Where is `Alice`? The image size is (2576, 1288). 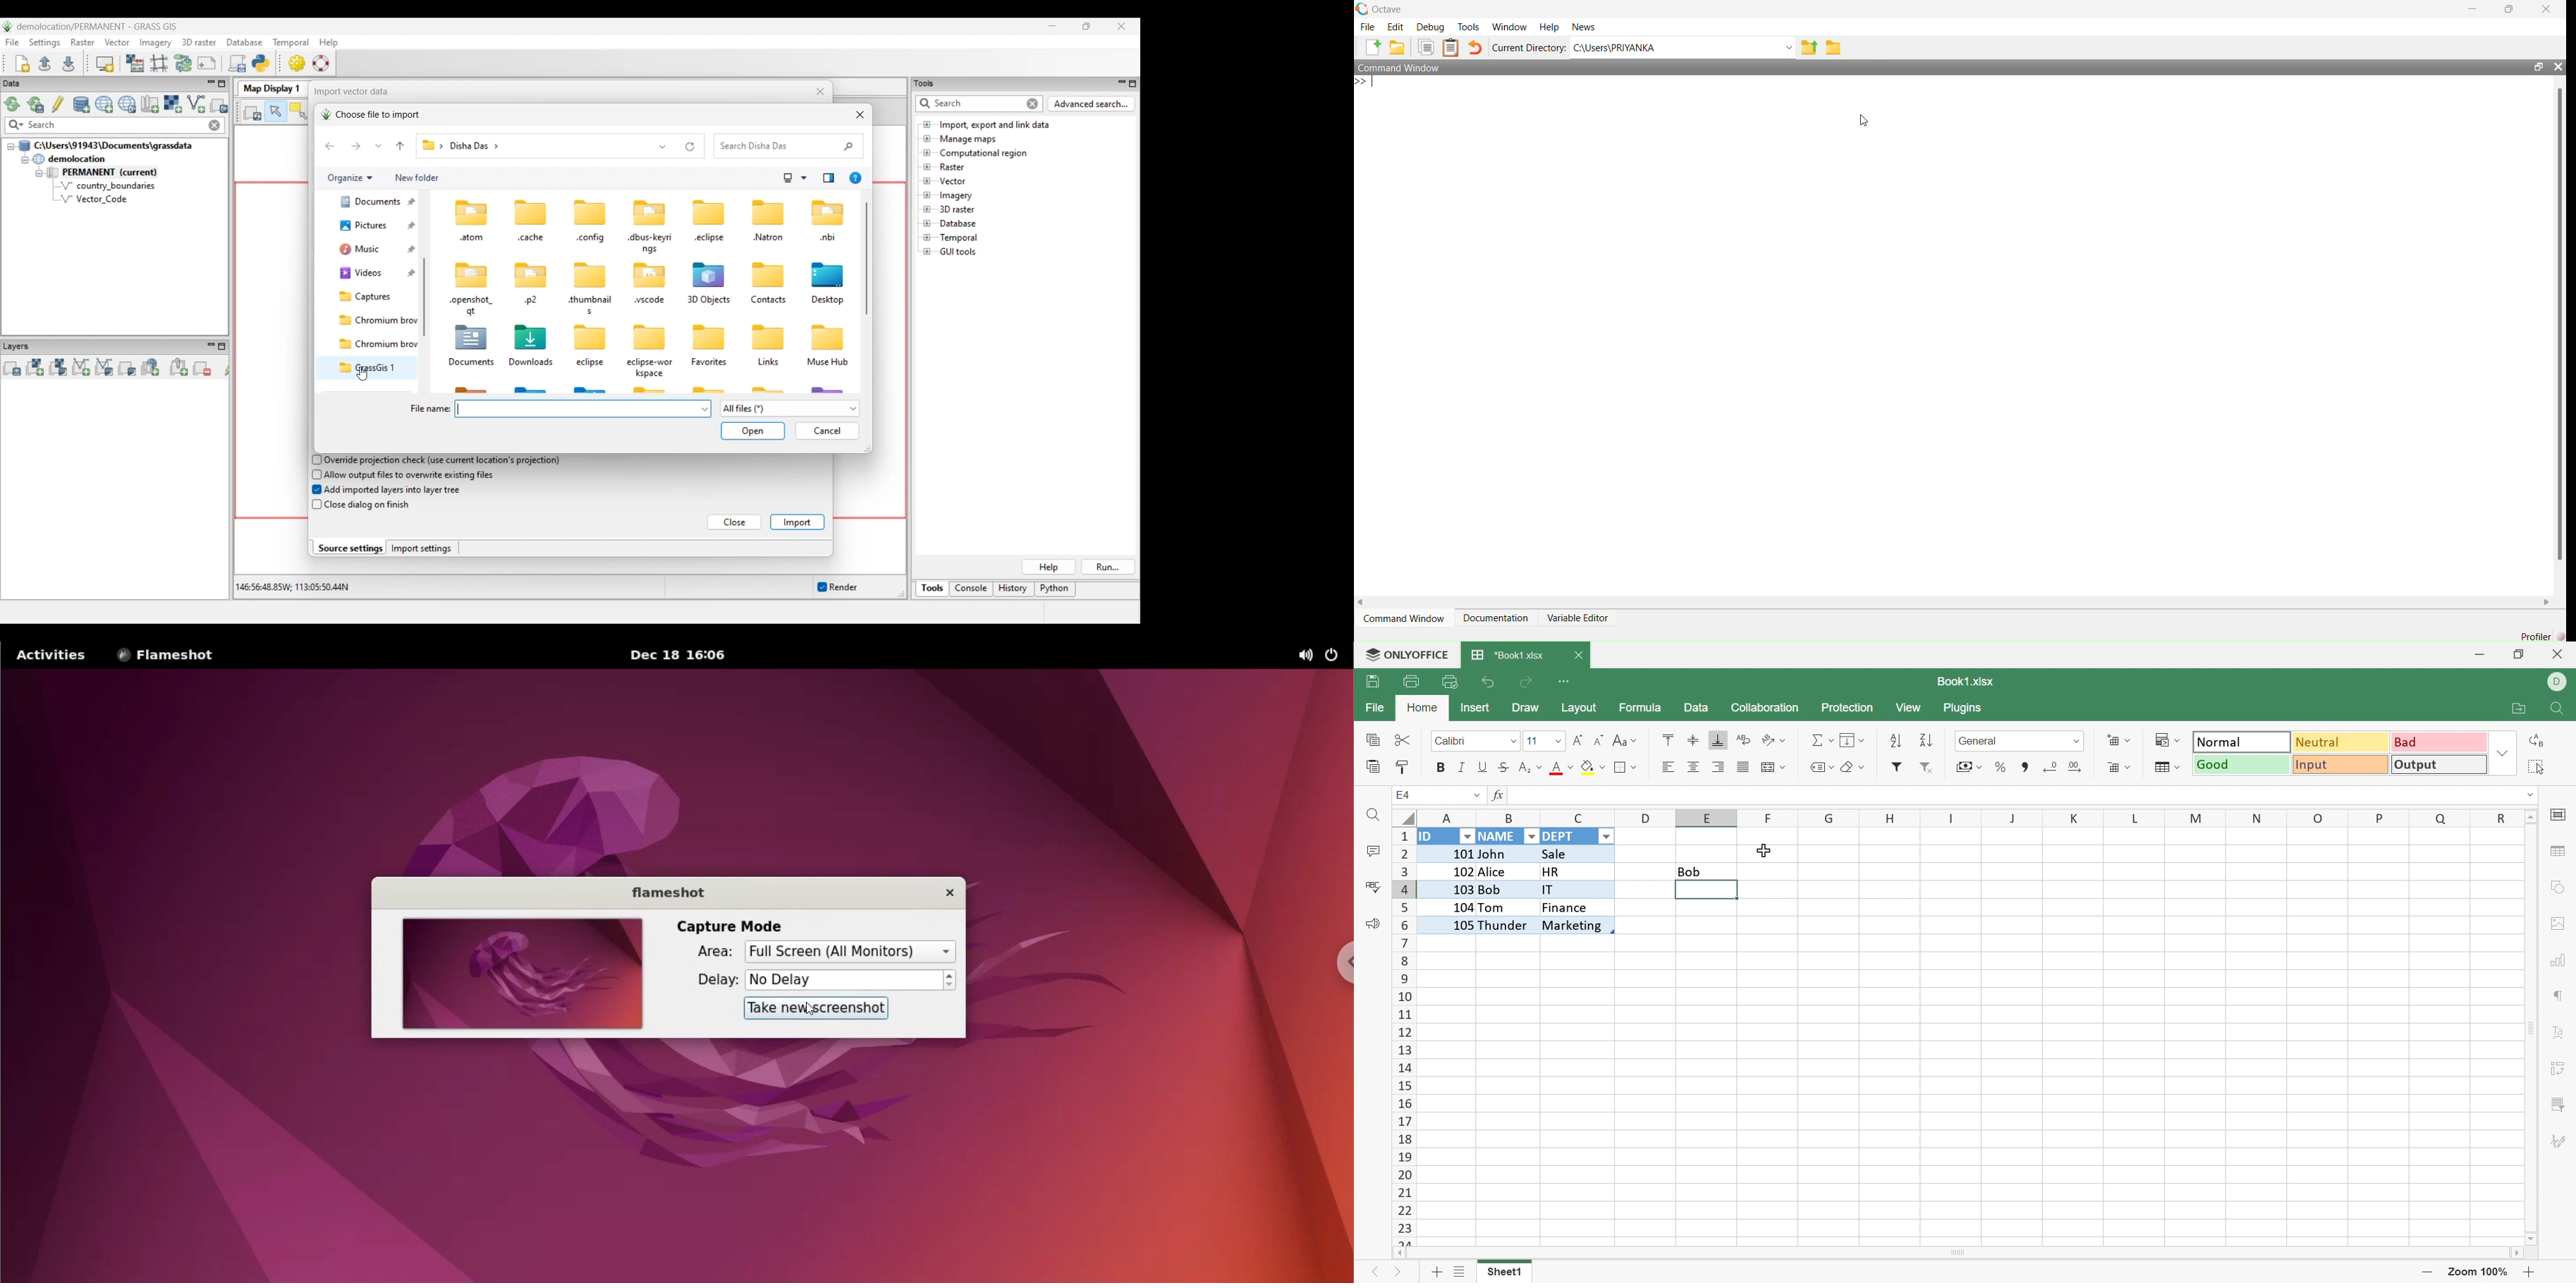
Alice is located at coordinates (1497, 873).